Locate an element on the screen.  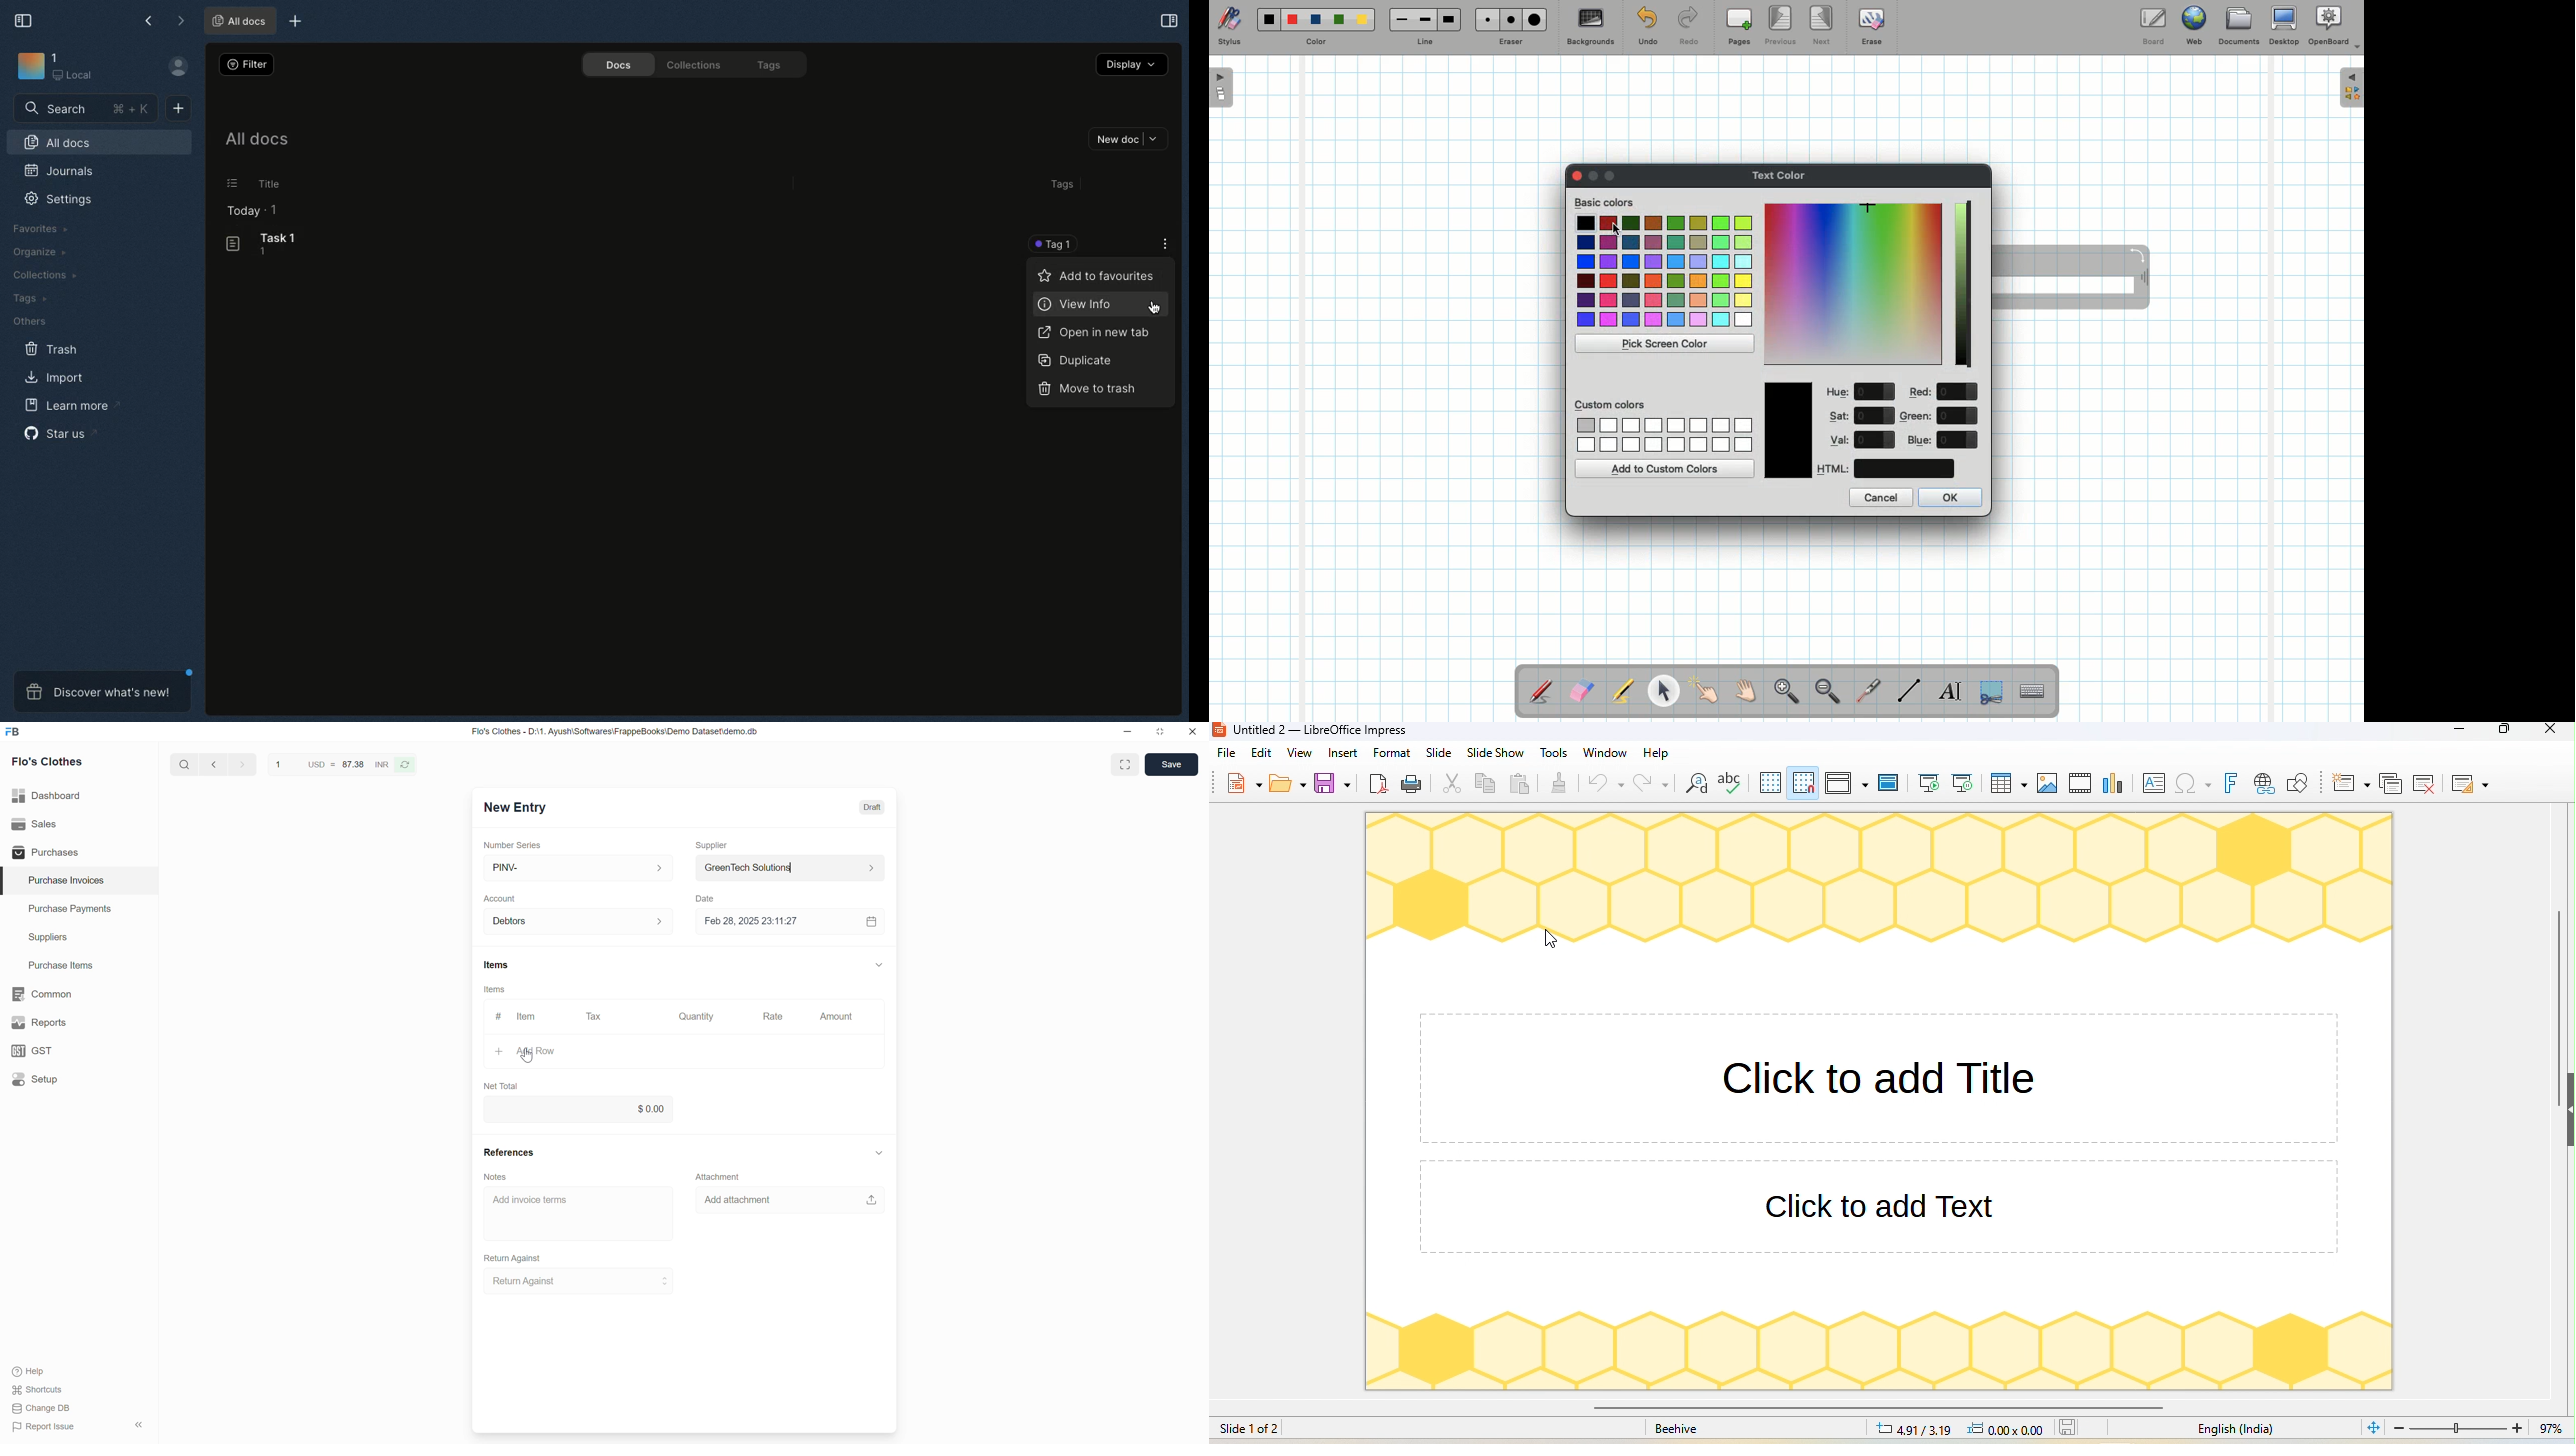
# Item is located at coordinates (518, 1016).